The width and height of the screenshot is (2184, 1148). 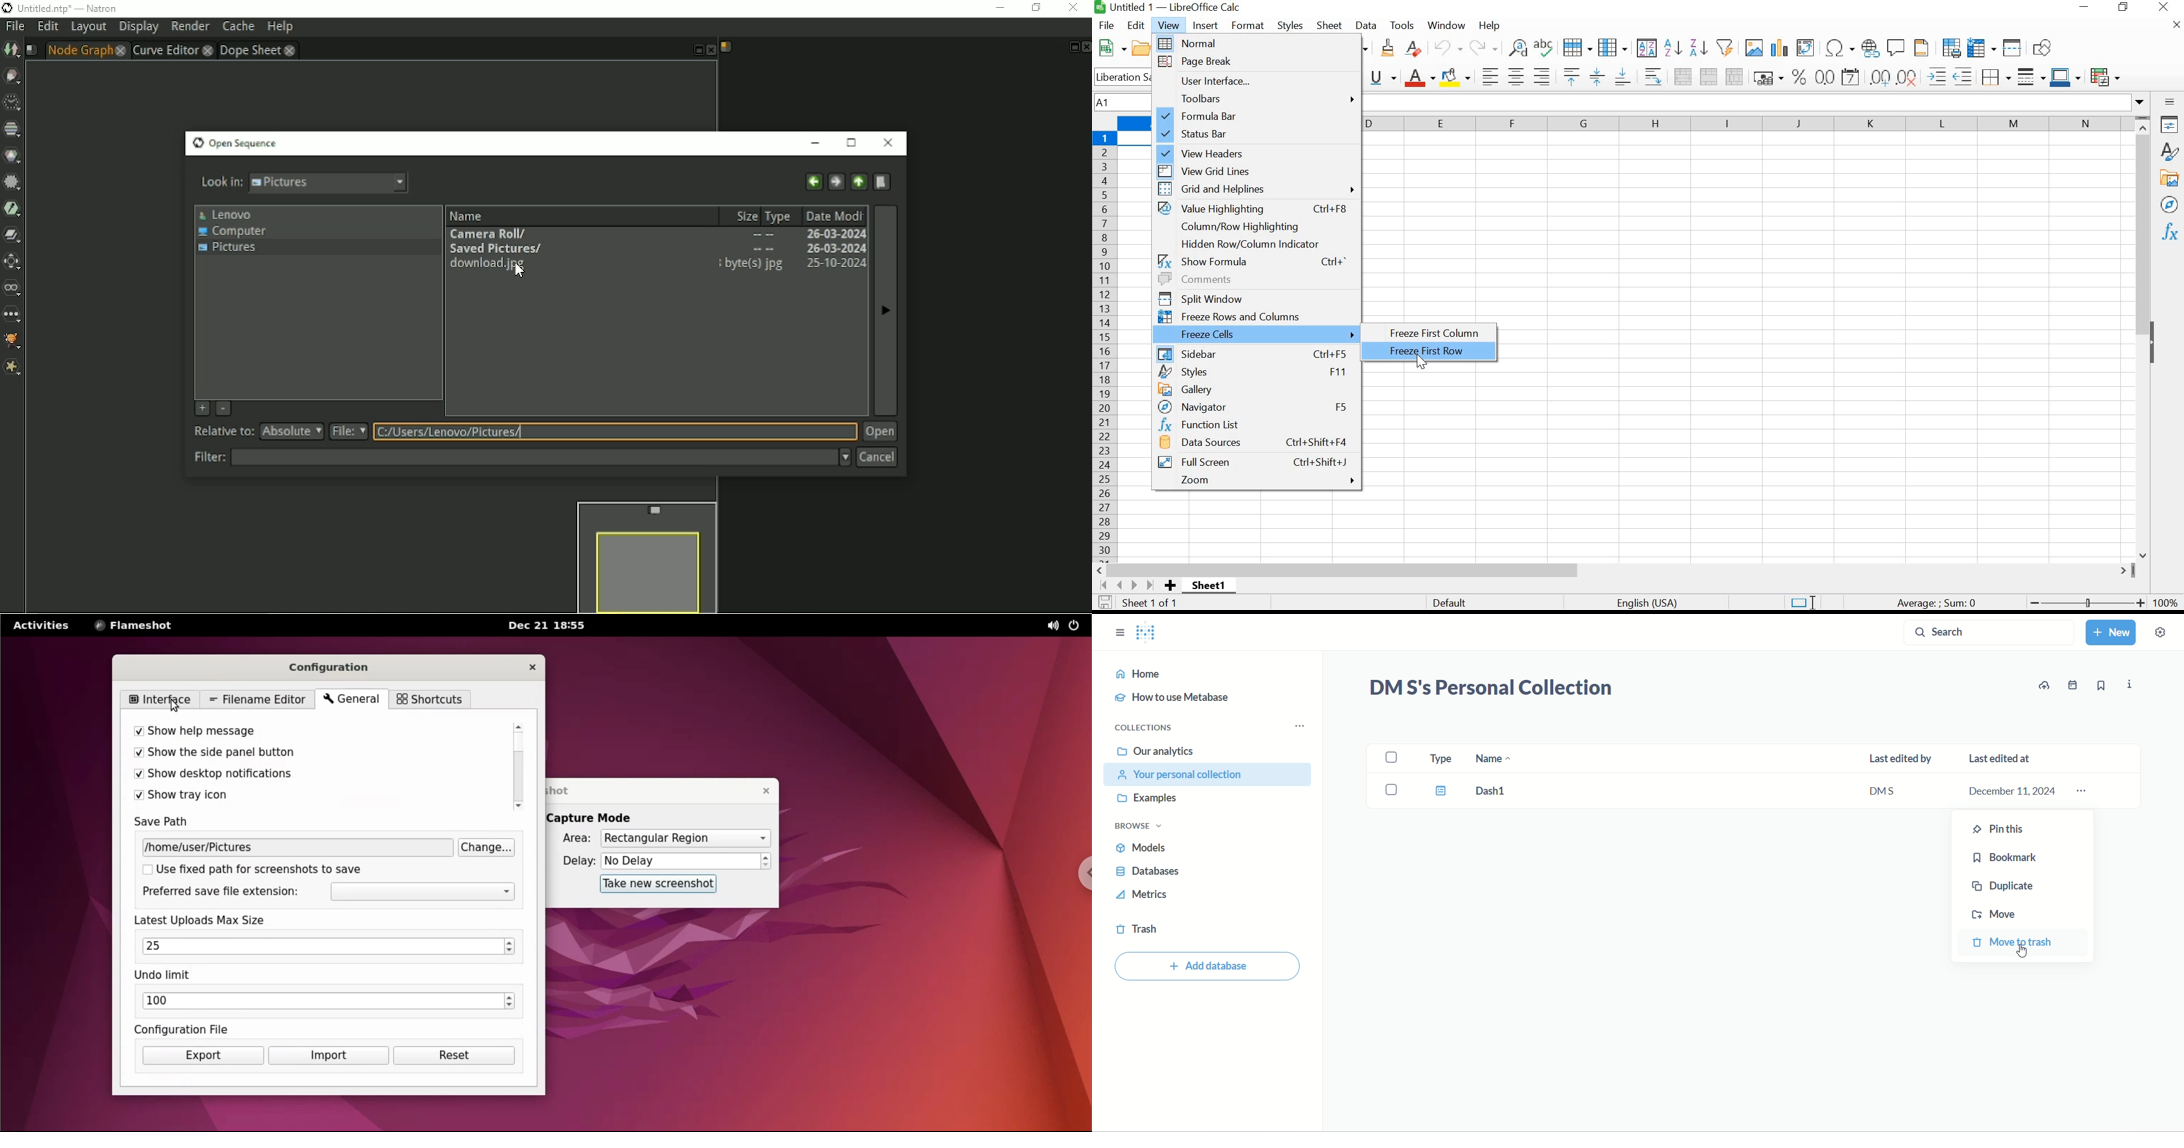 I want to click on Activities, so click(x=40, y=629).